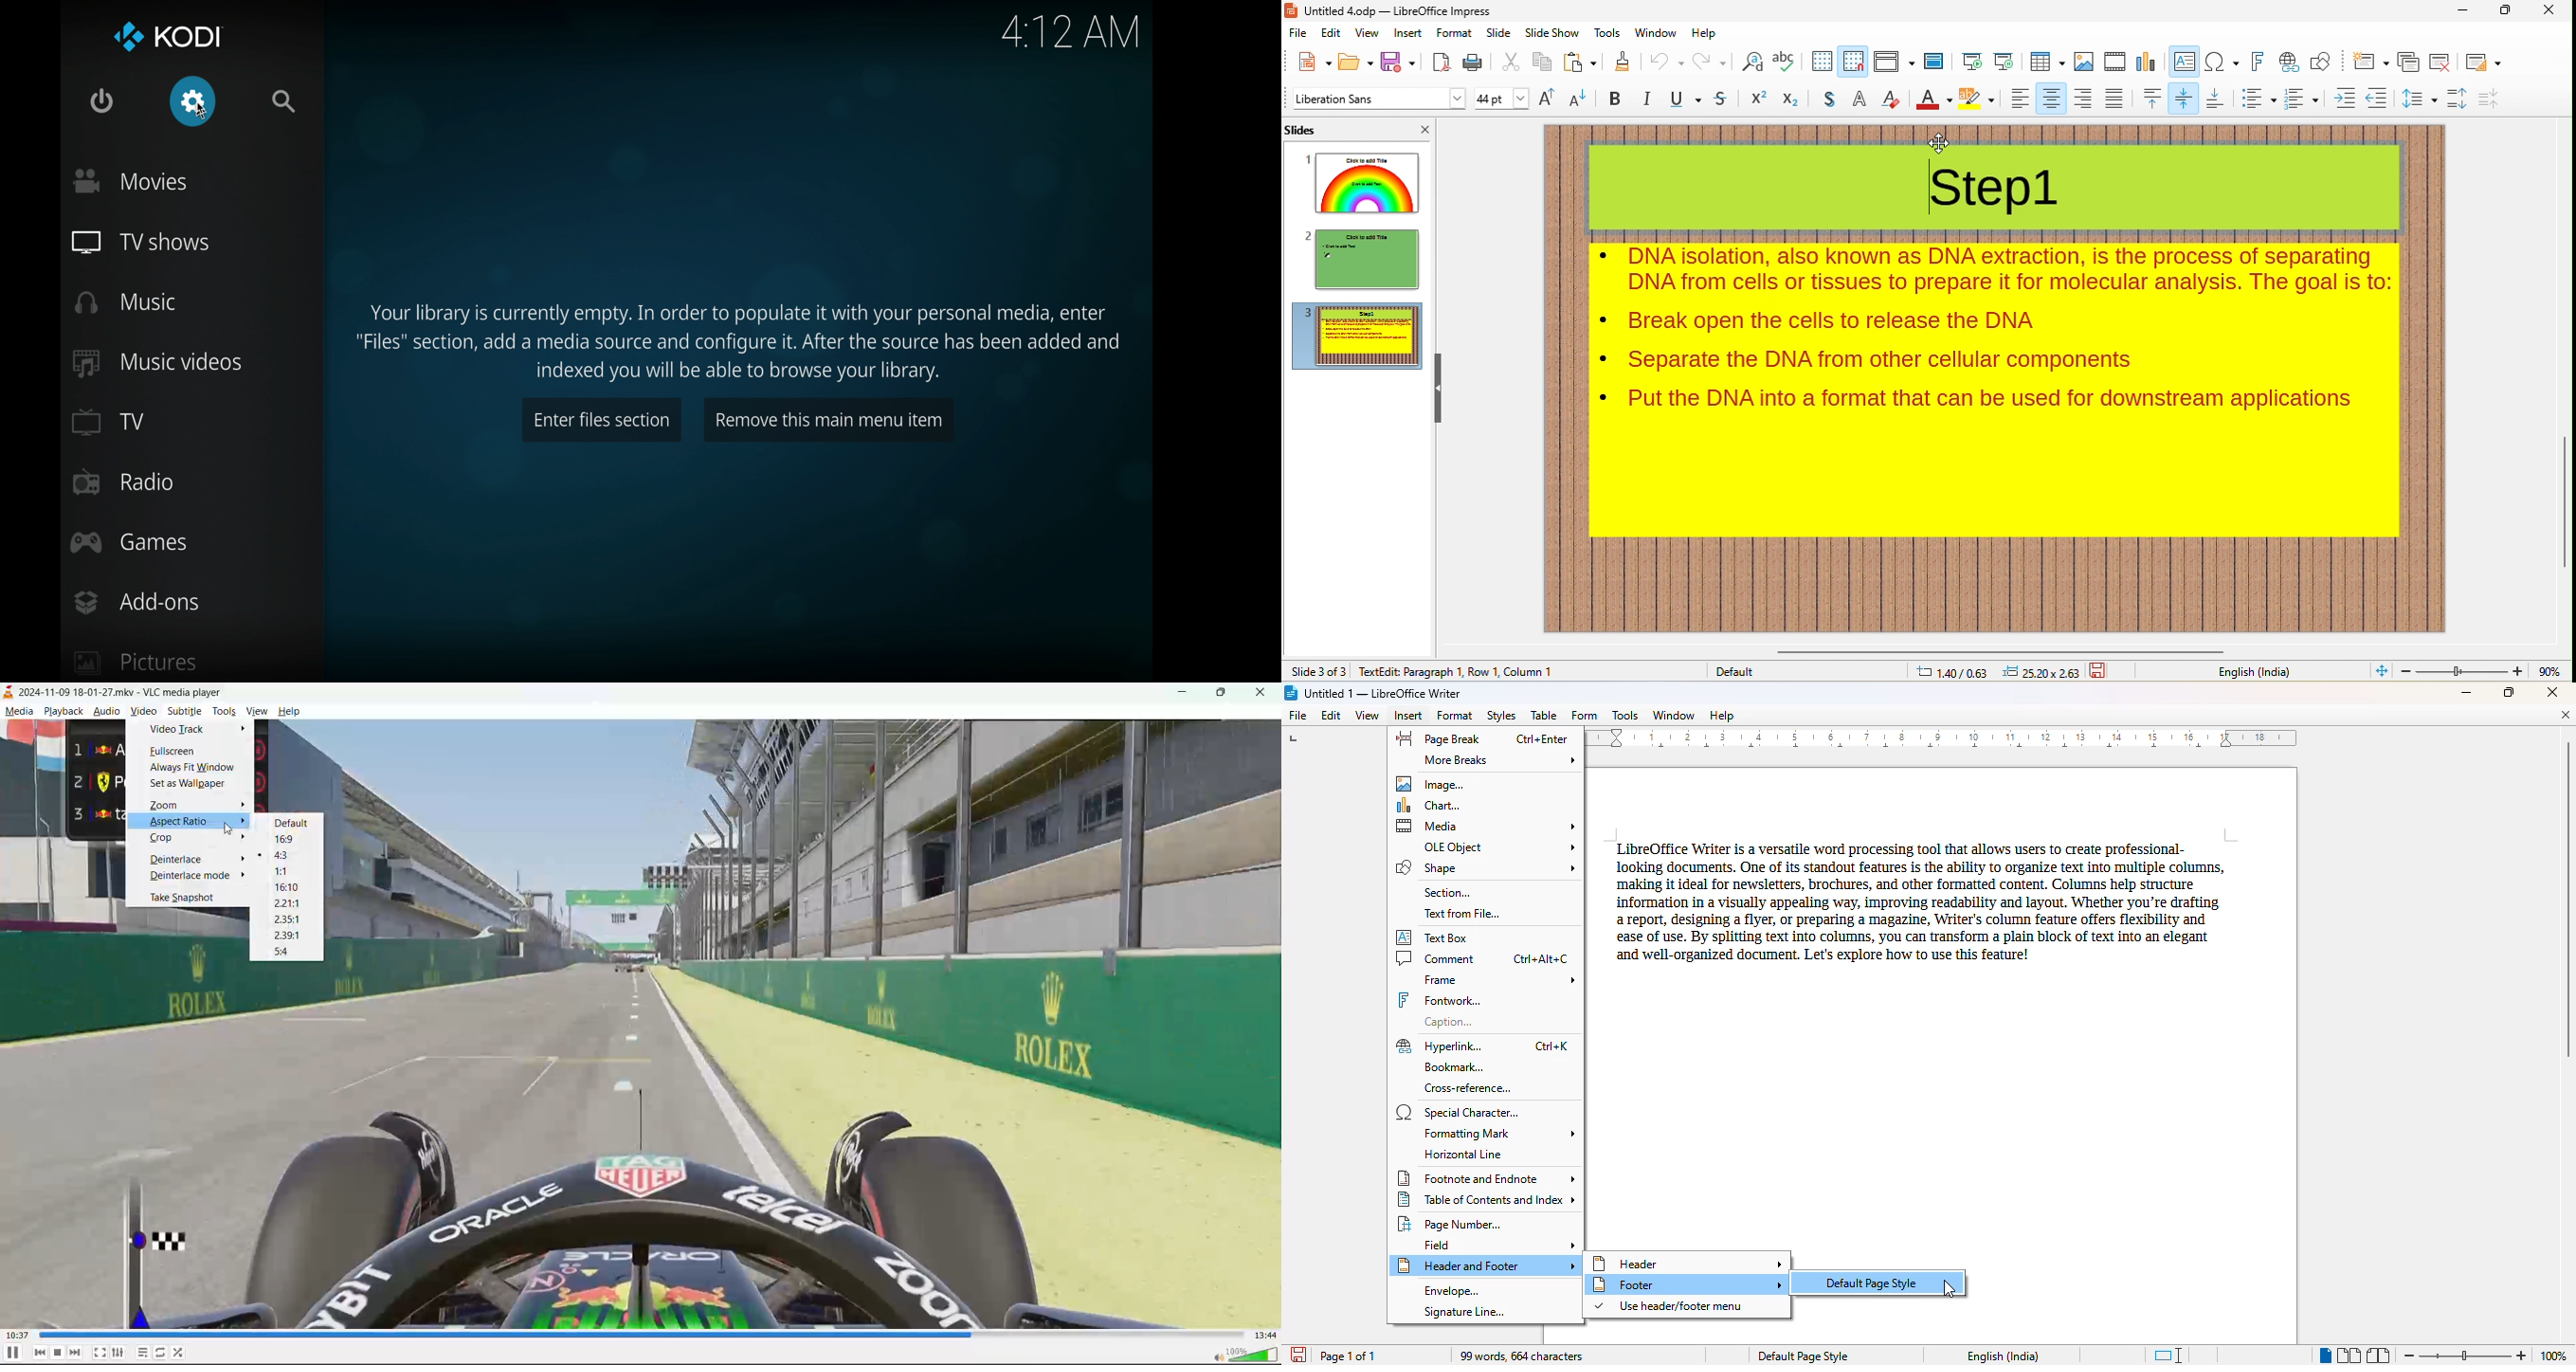 The height and width of the screenshot is (1372, 2576). What do you see at coordinates (829, 418) in the screenshot?
I see `remove this main menu item` at bounding box center [829, 418].